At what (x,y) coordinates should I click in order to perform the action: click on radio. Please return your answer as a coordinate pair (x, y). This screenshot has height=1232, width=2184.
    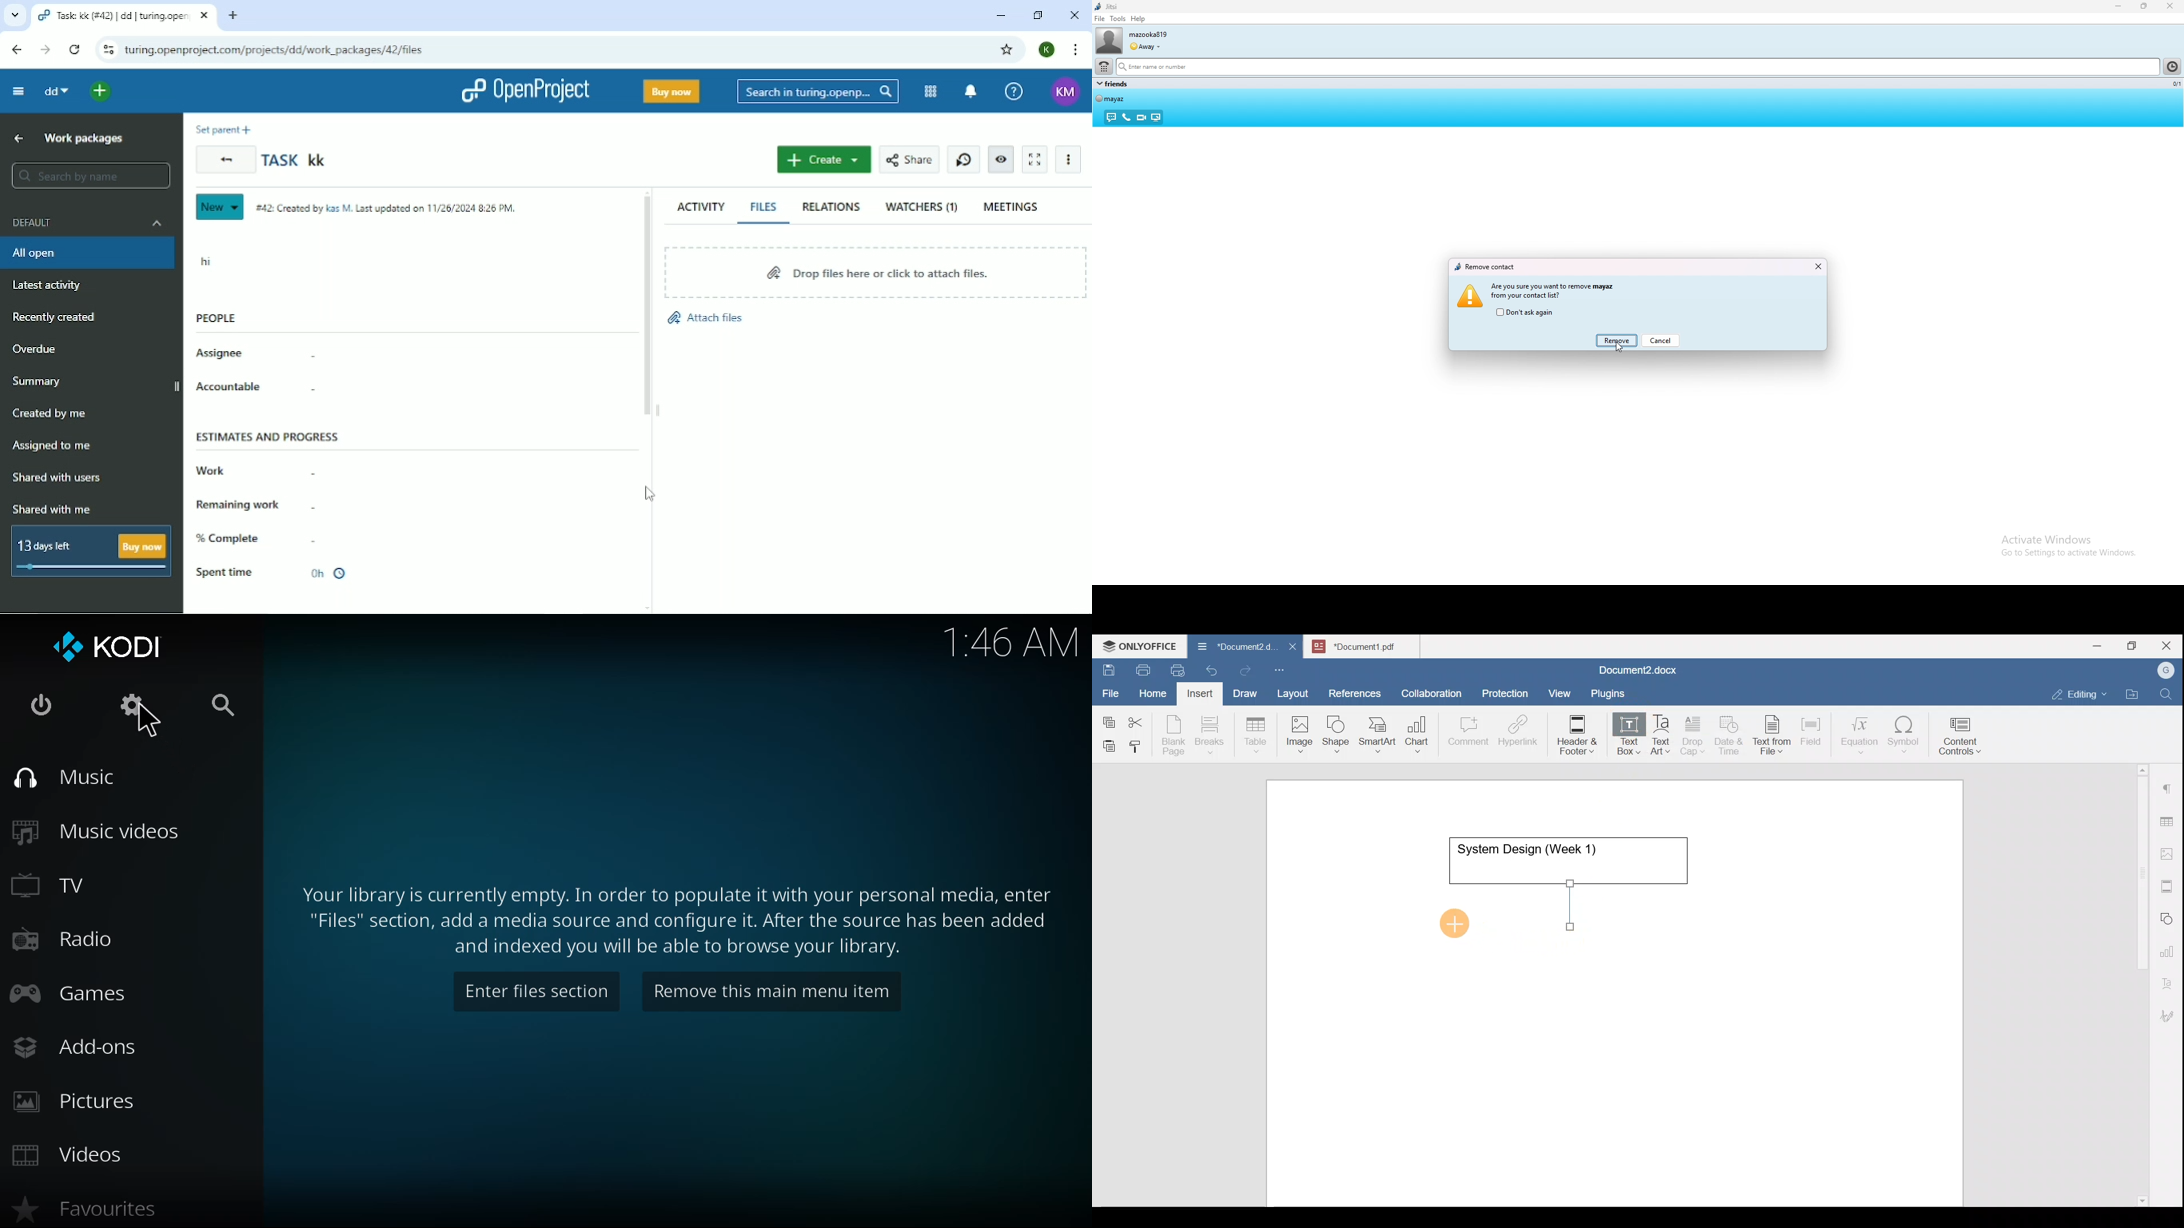
    Looking at the image, I should click on (62, 938).